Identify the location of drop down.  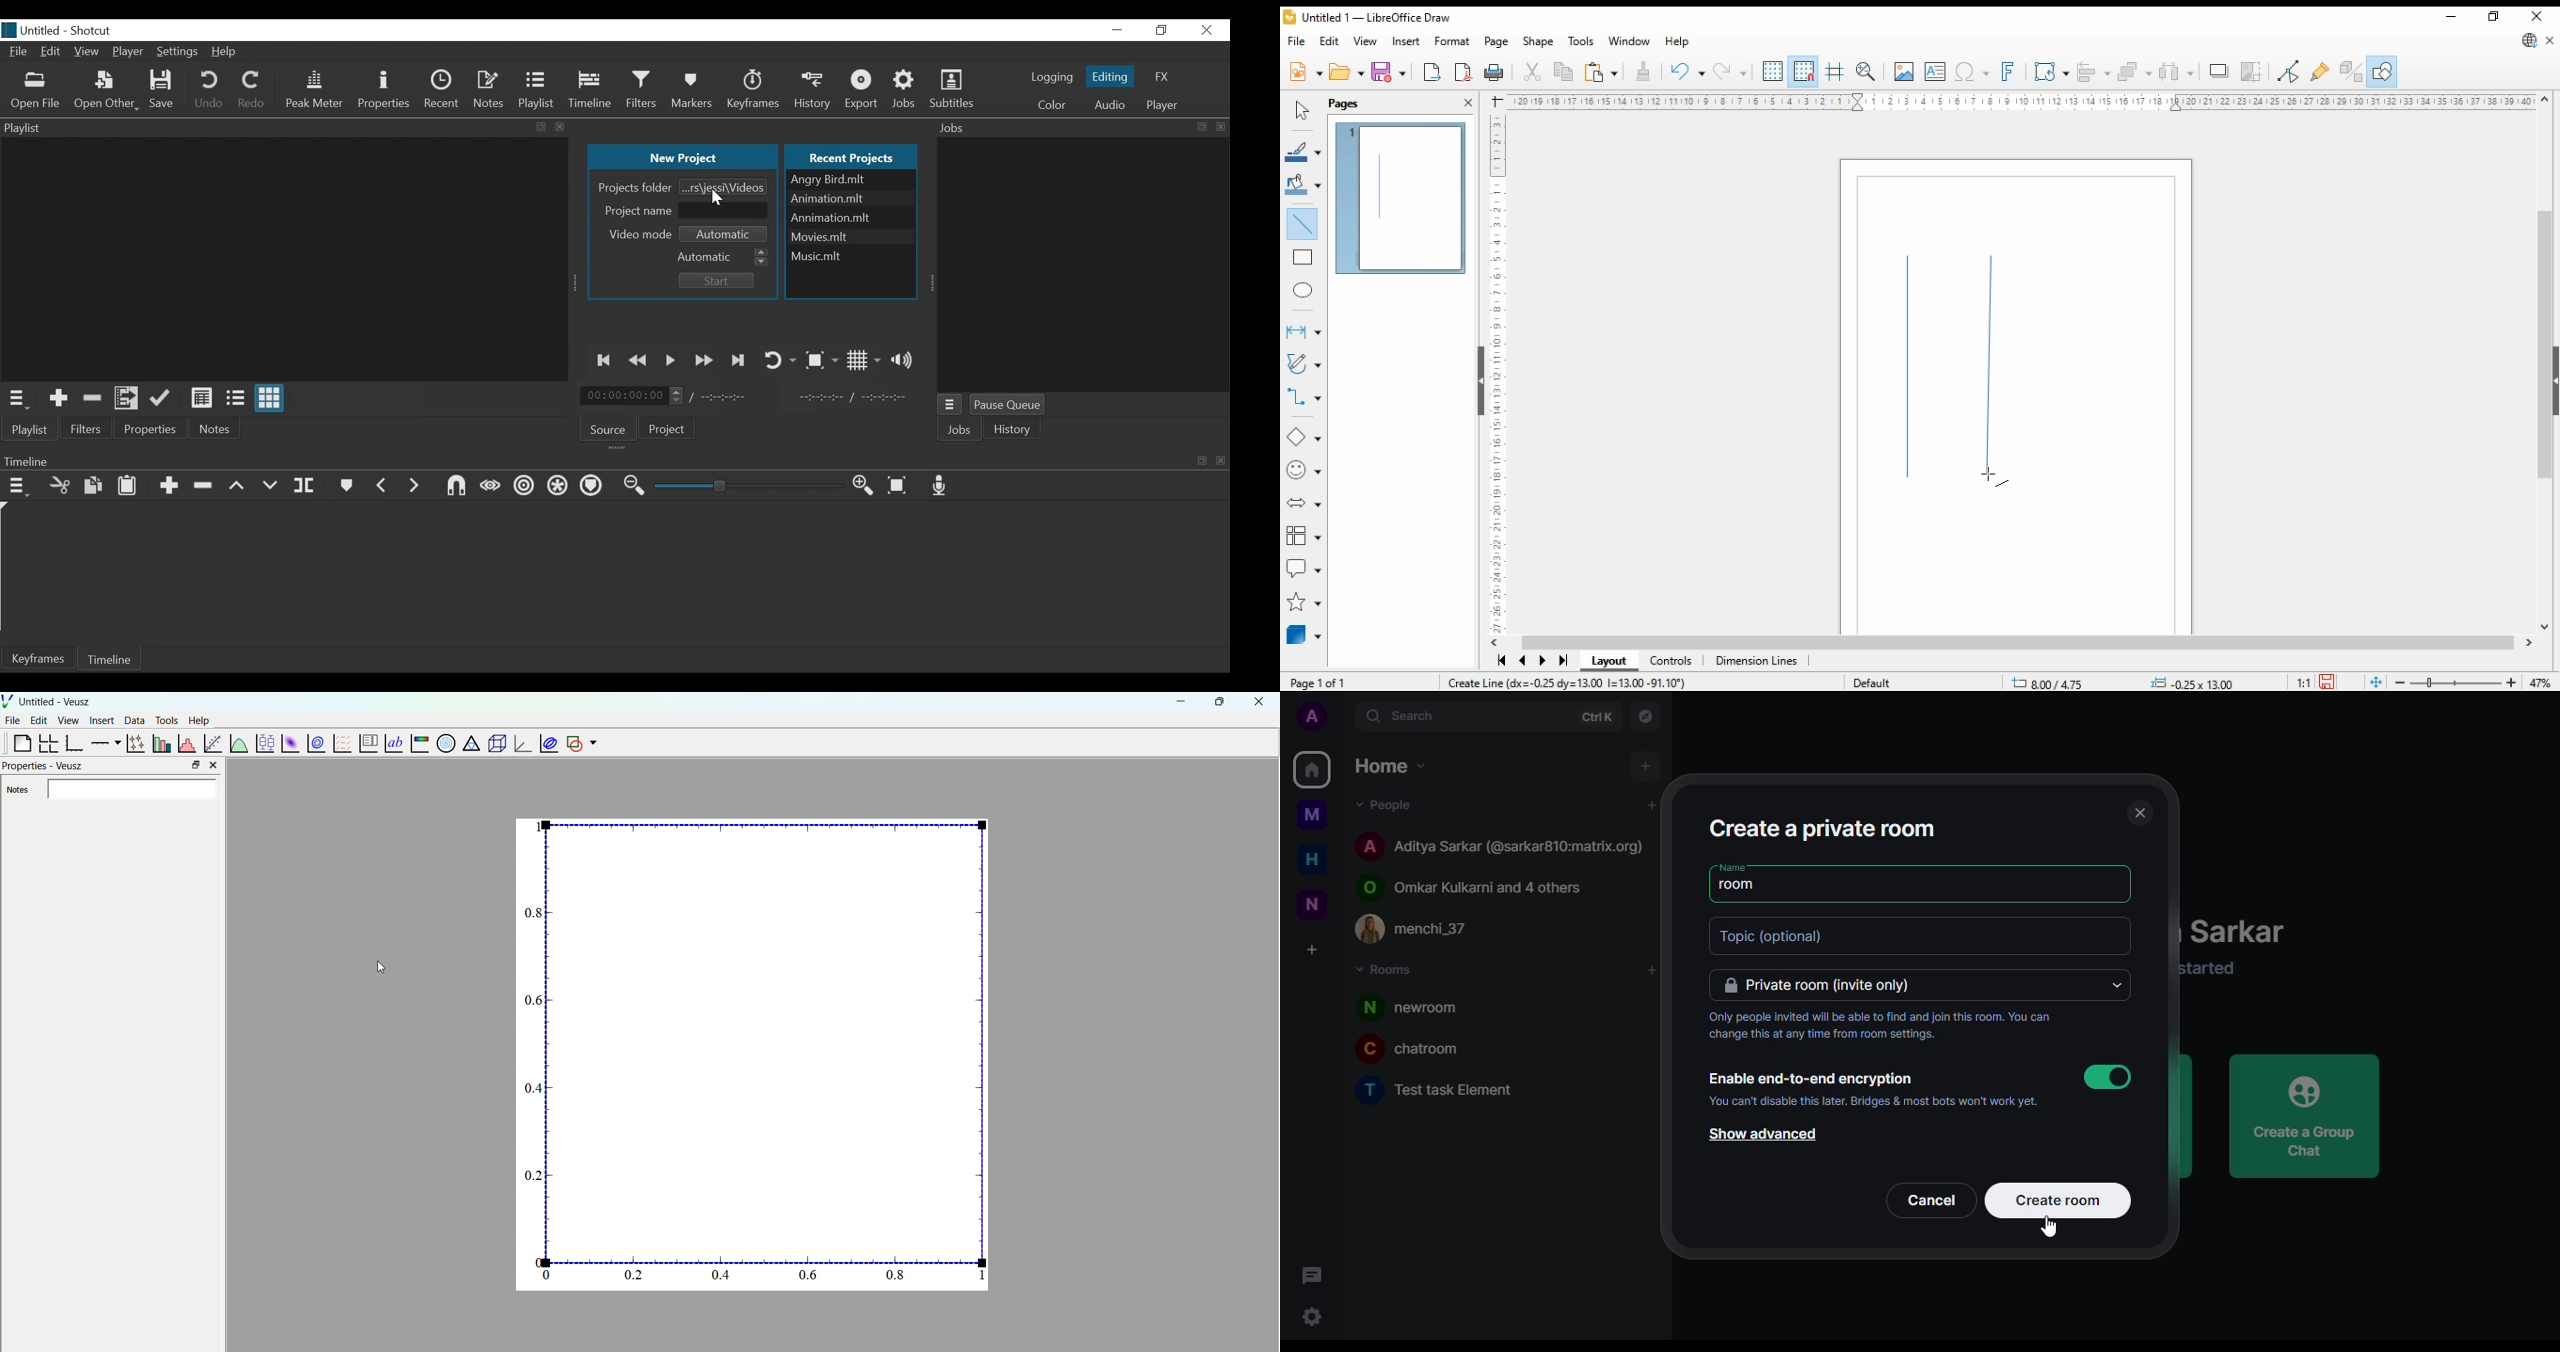
(2114, 985).